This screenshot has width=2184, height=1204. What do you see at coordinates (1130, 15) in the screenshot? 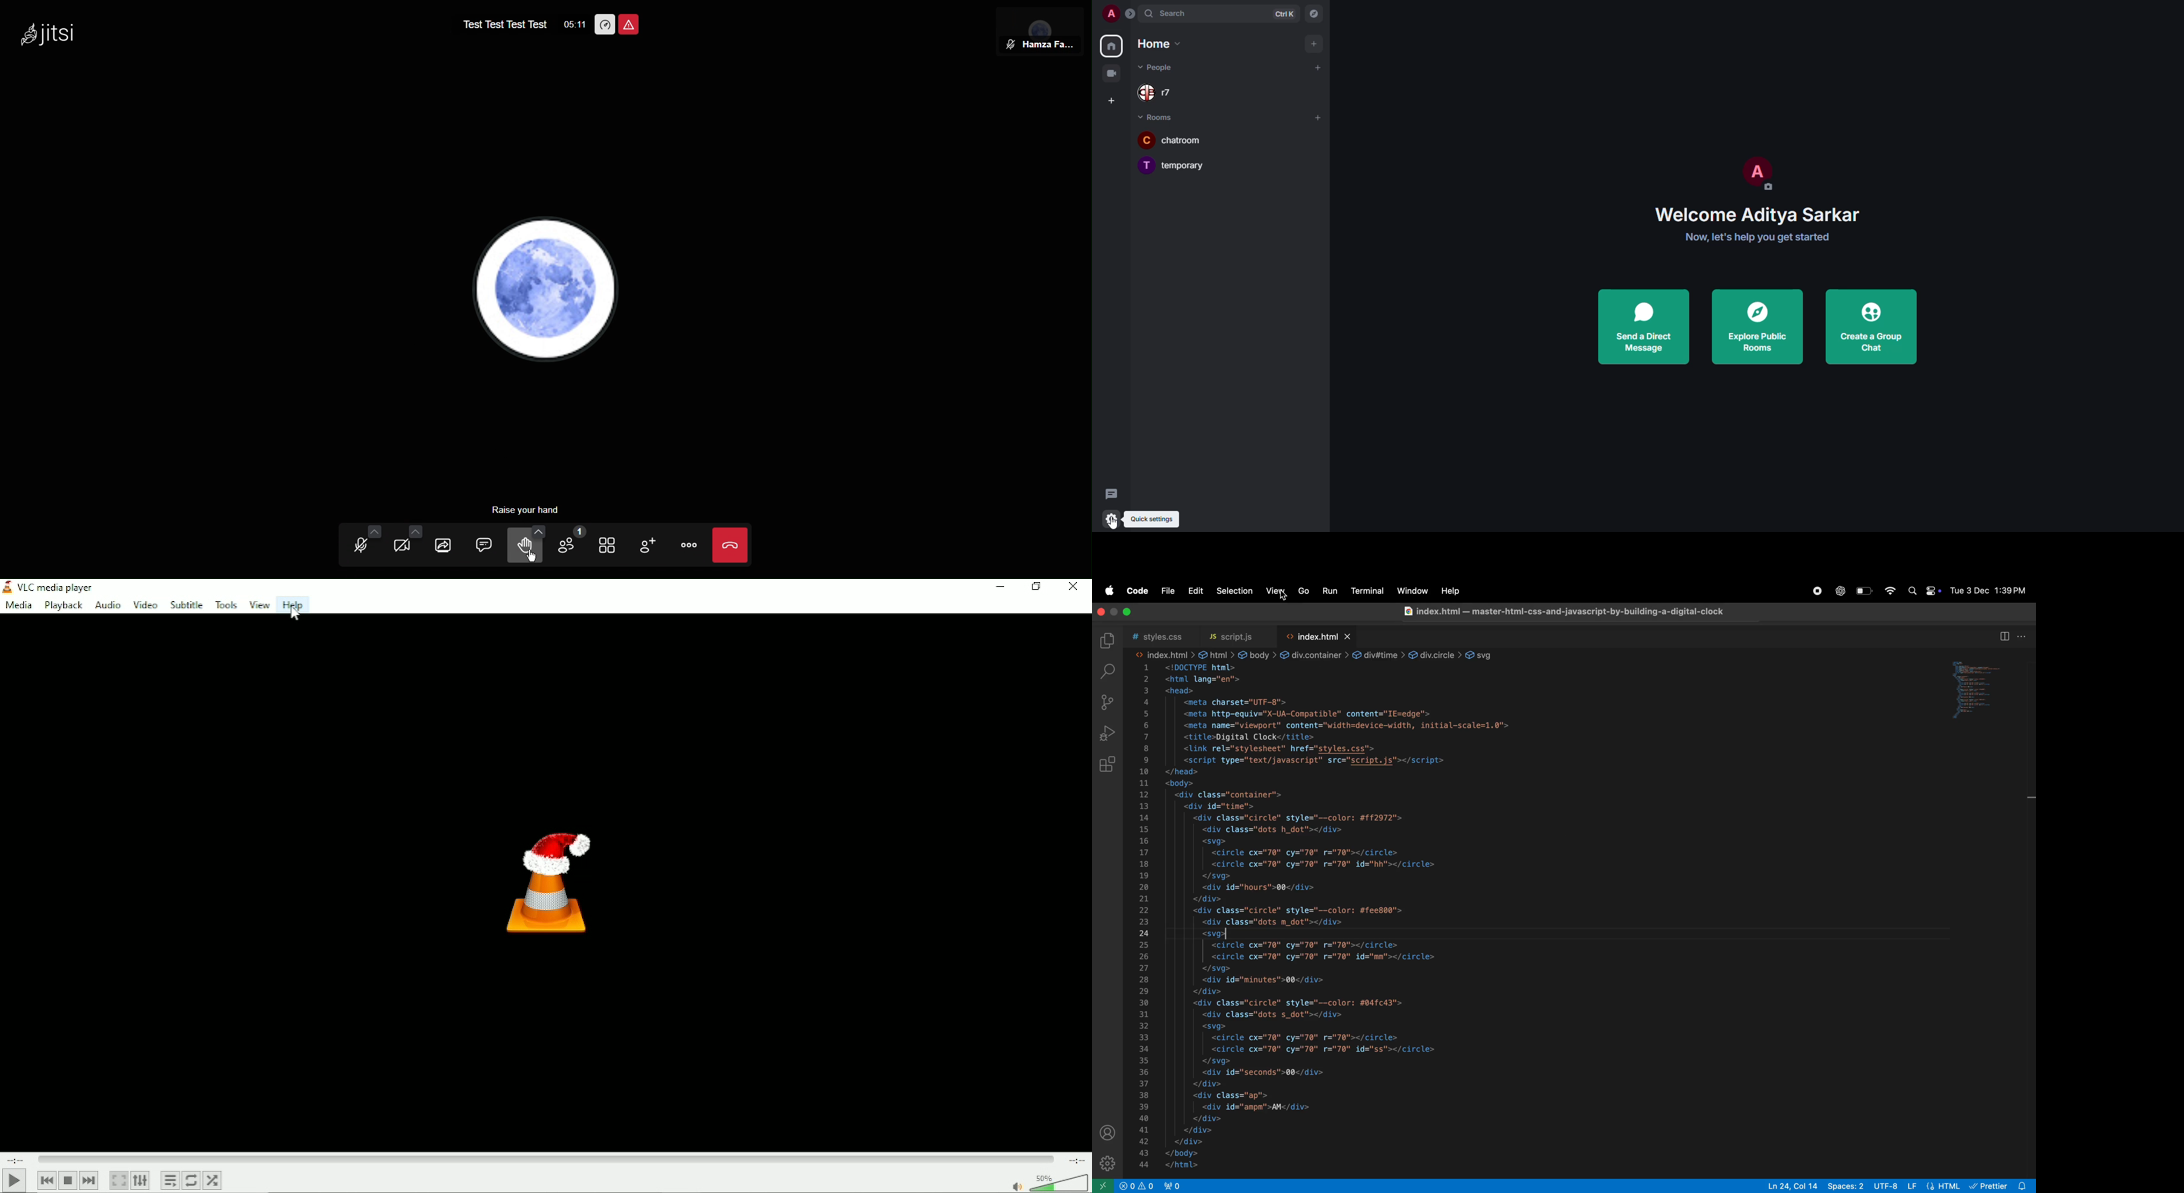
I see `expand` at bounding box center [1130, 15].